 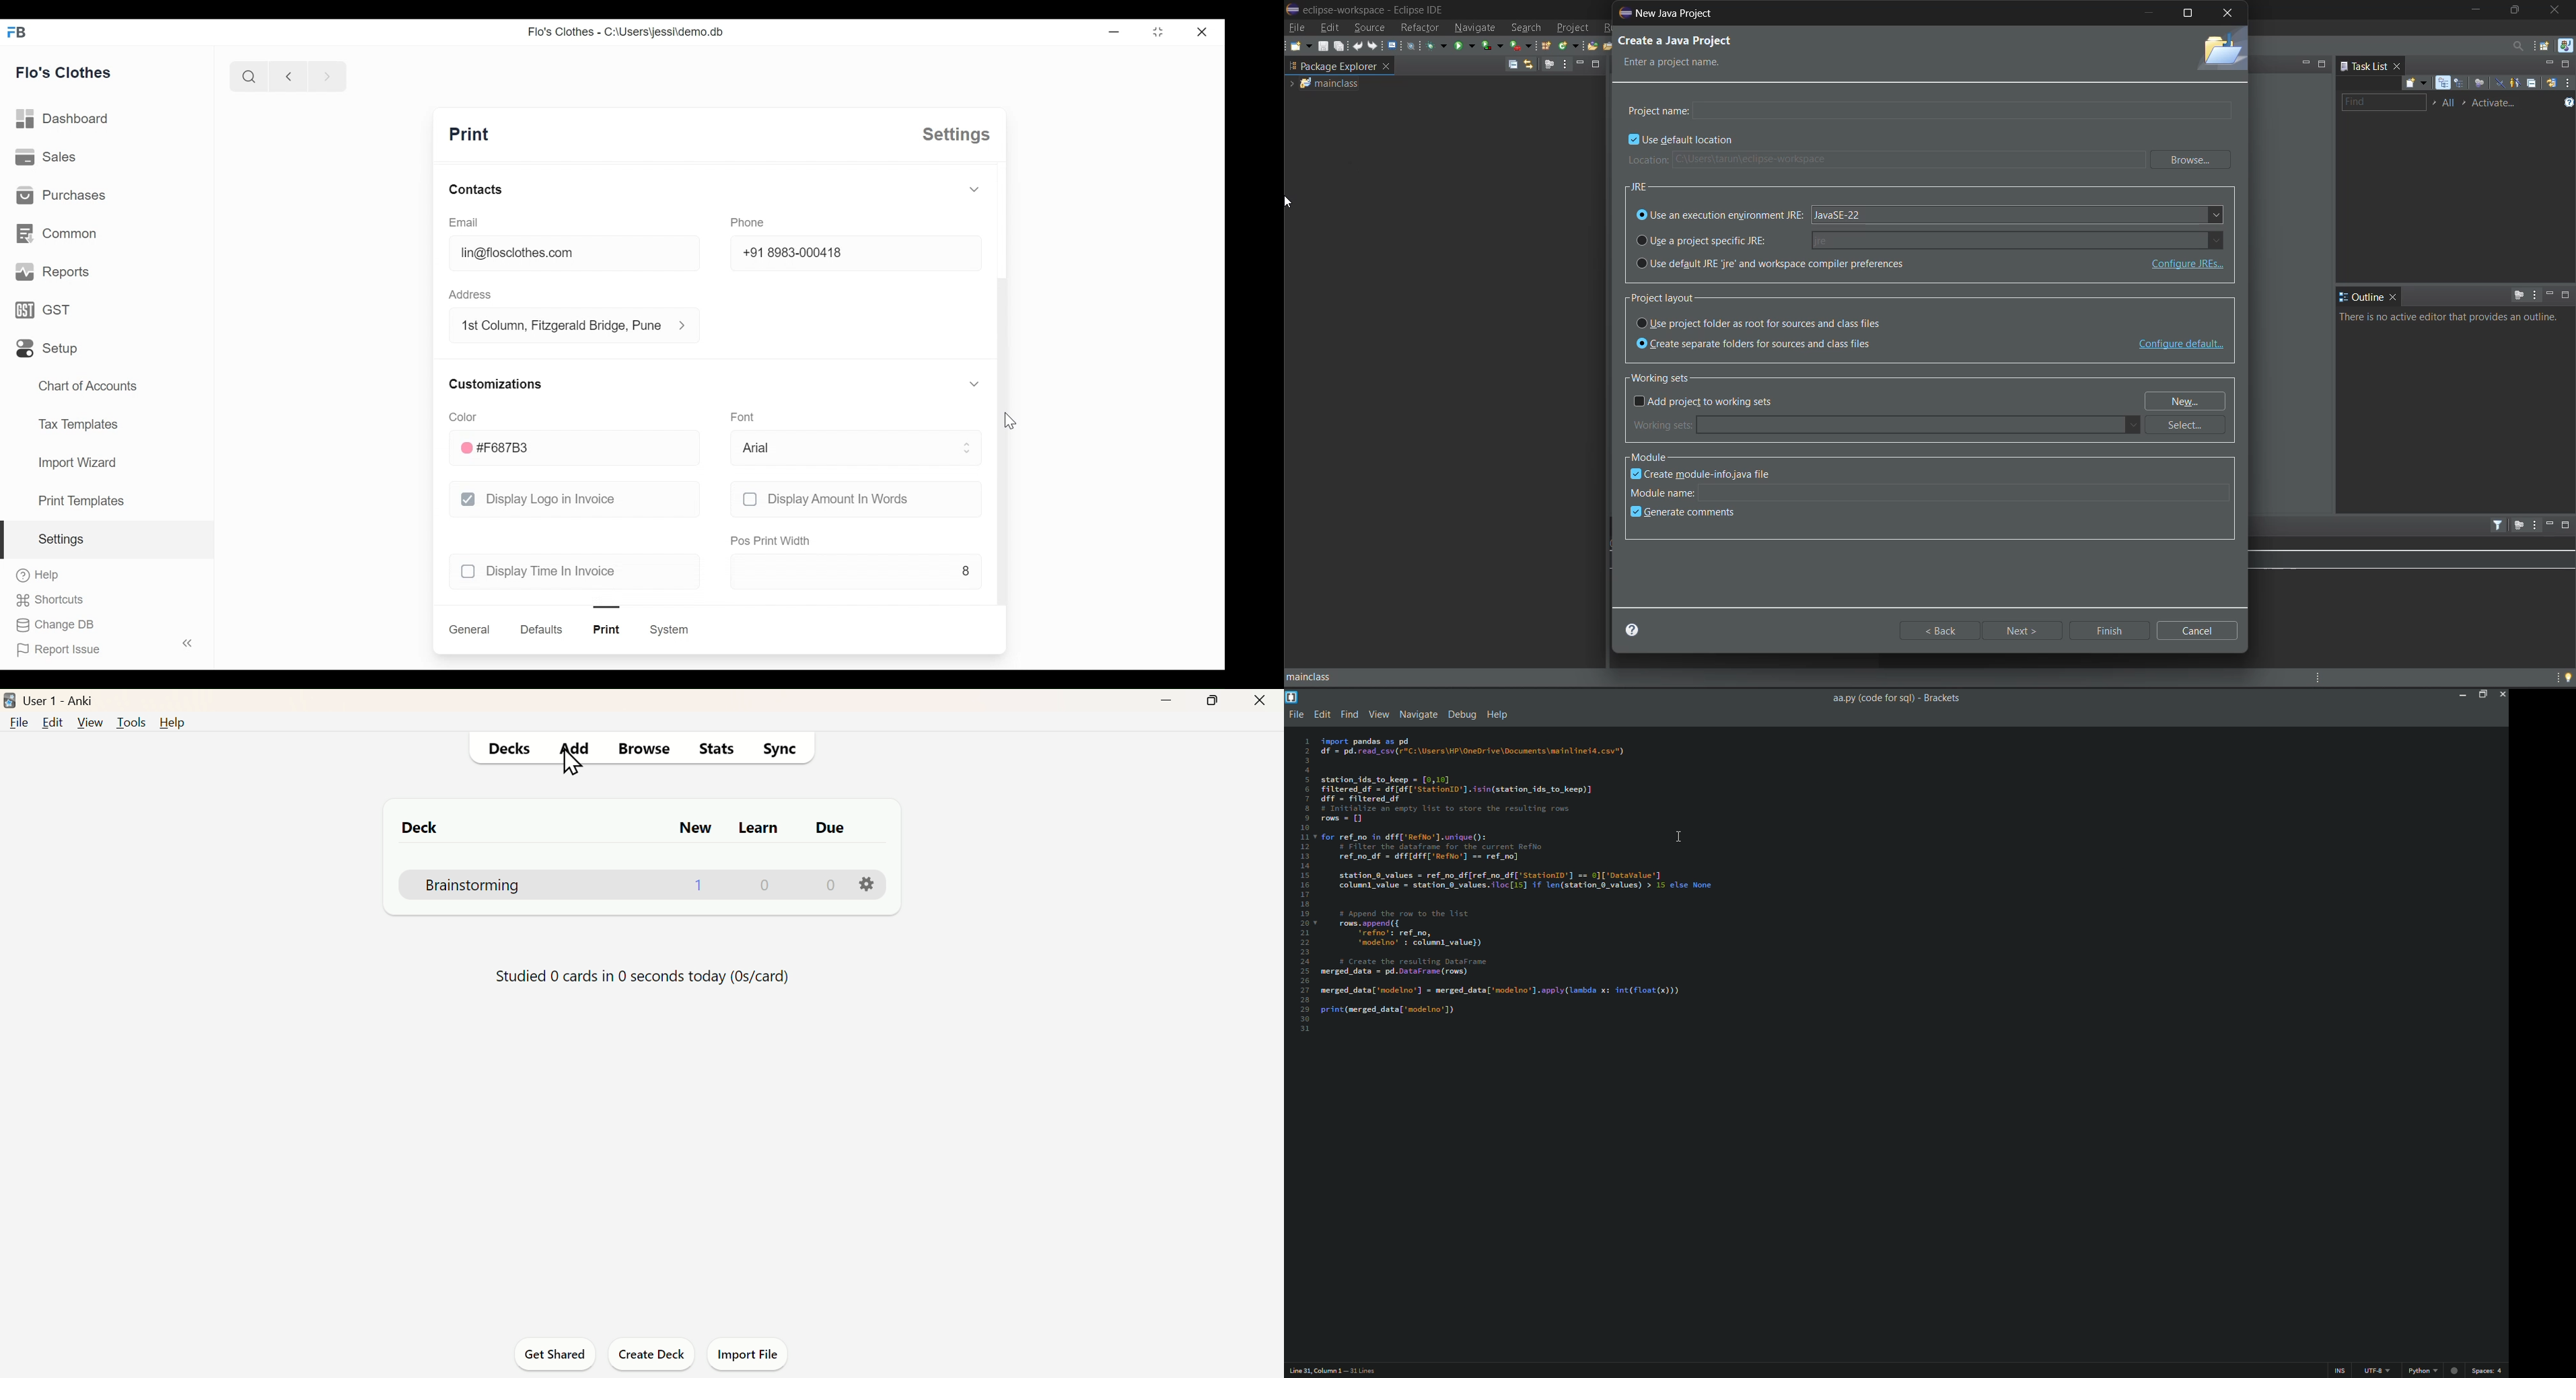 What do you see at coordinates (2478, 82) in the screenshot?
I see `focus on workweek` at bounding box center [2478, 82].